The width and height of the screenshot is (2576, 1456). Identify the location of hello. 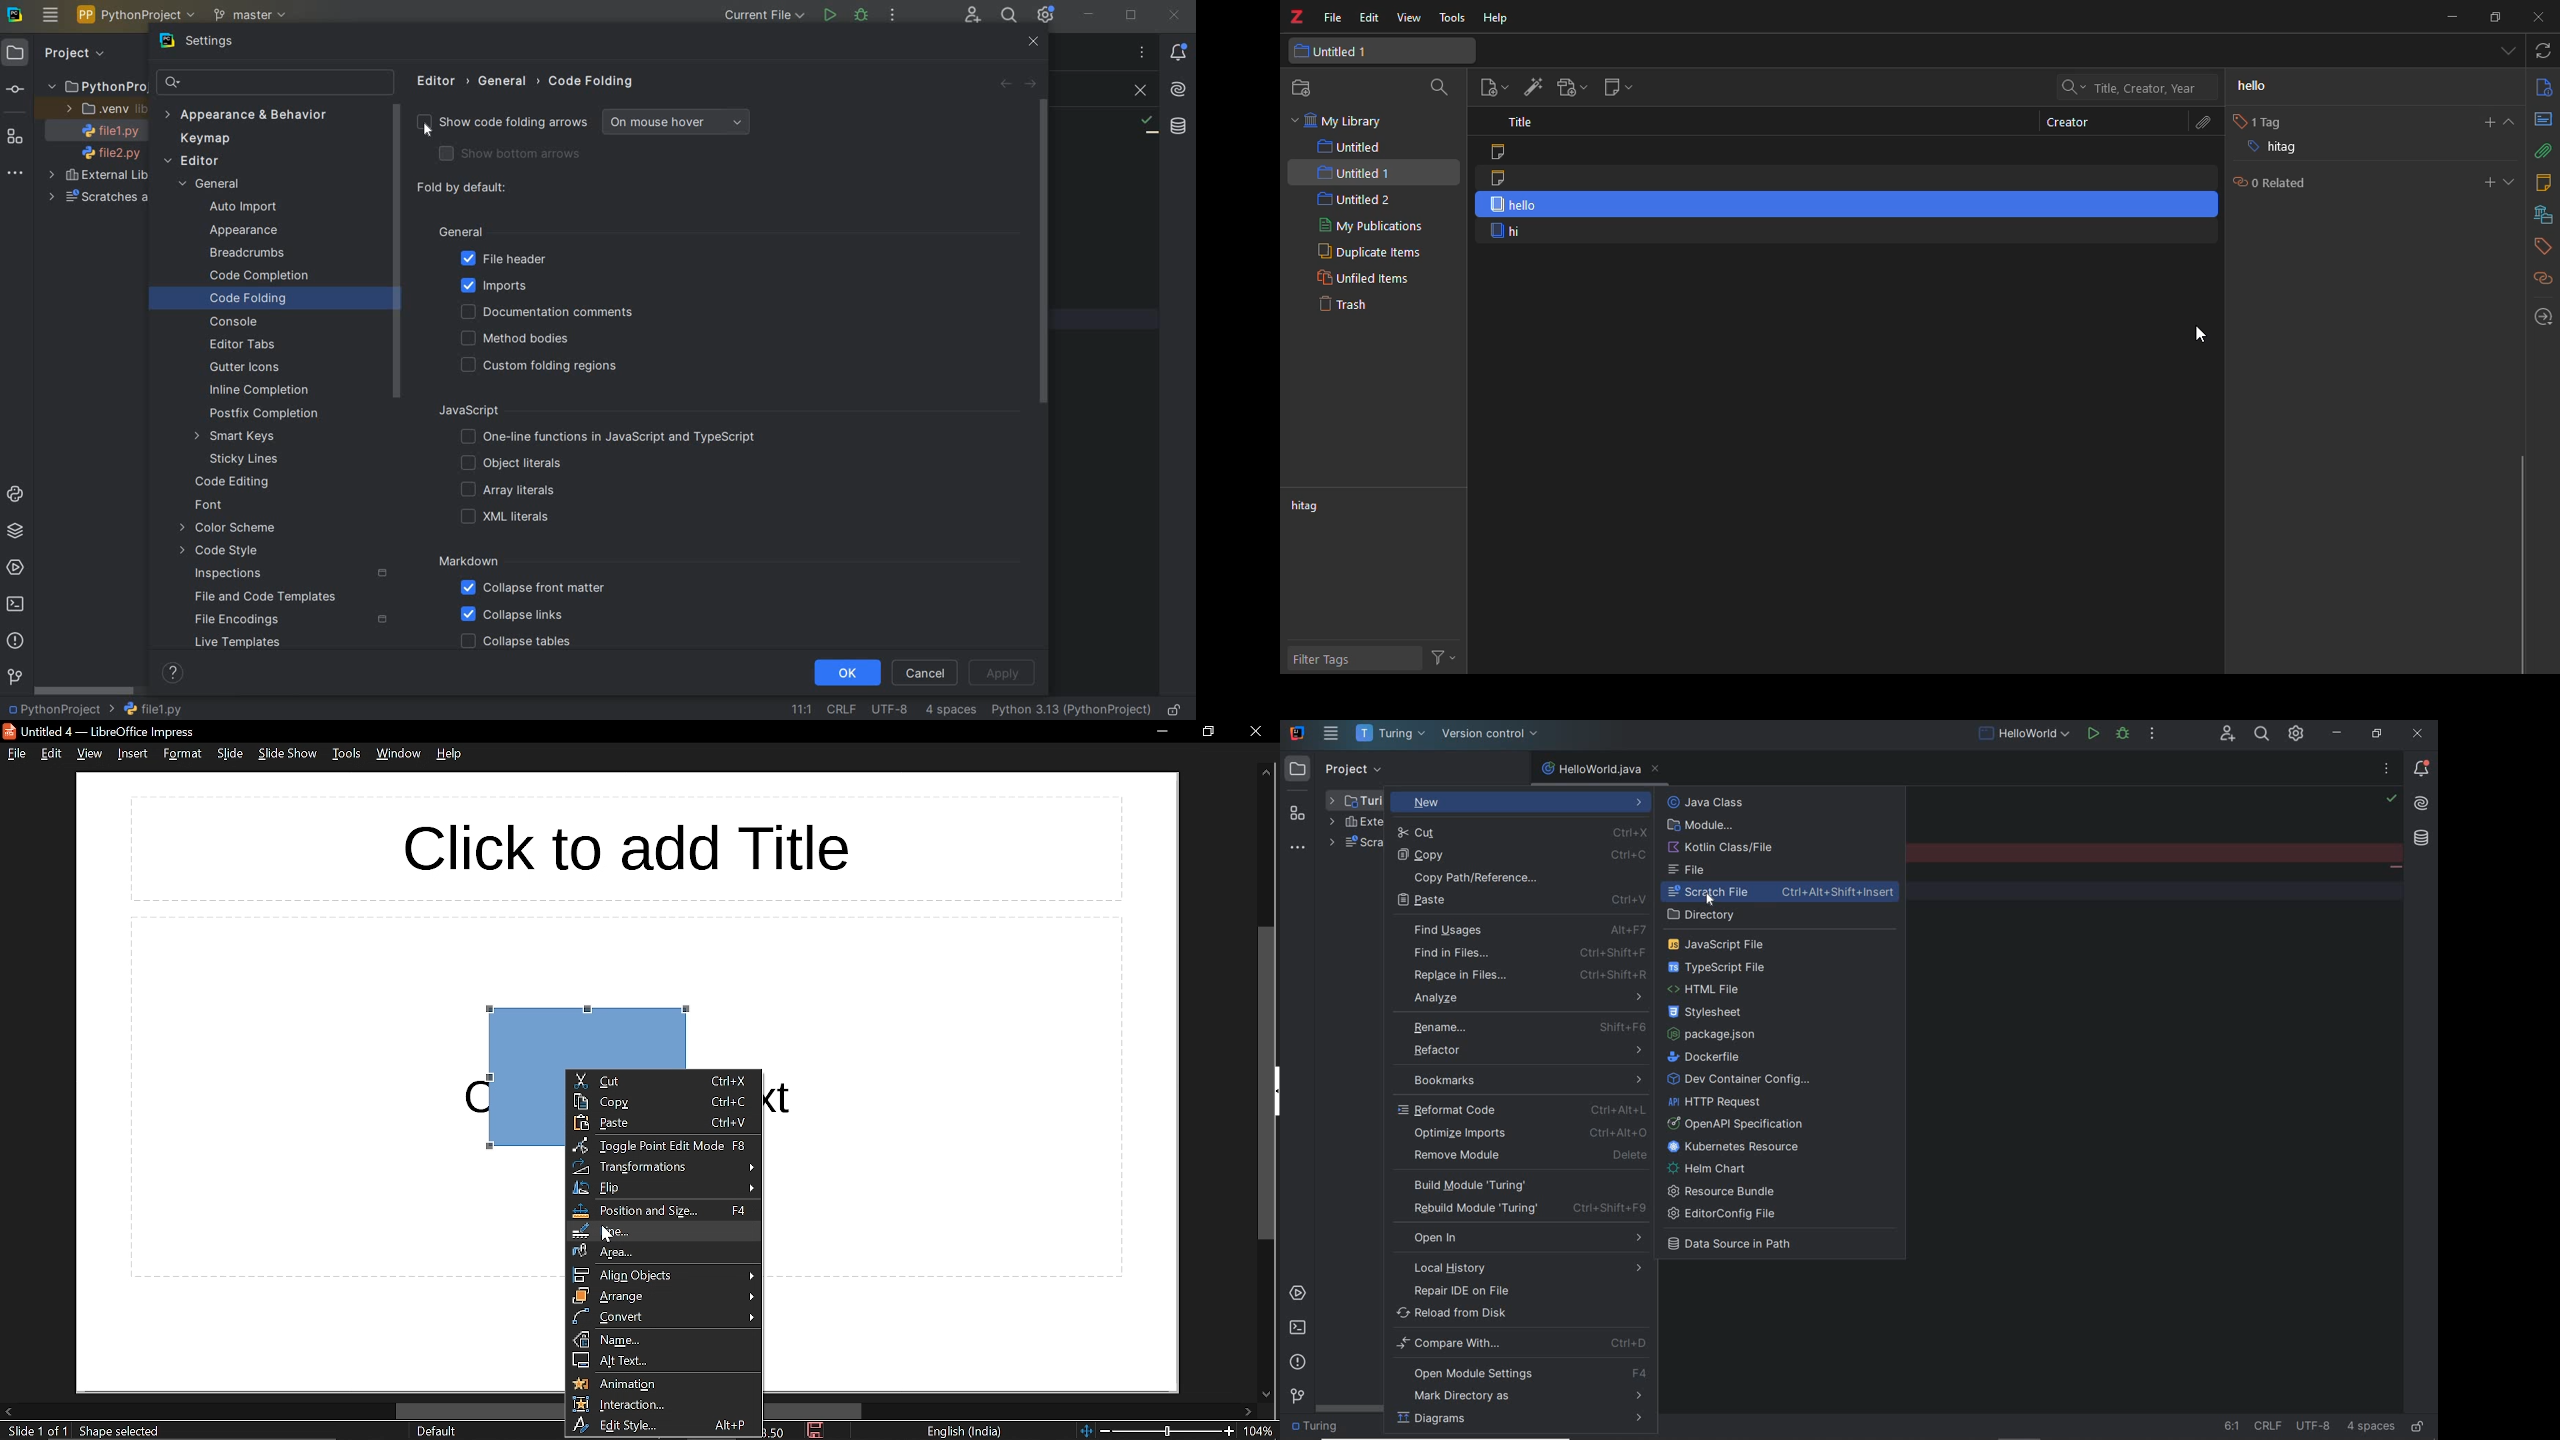
(2252, 85).